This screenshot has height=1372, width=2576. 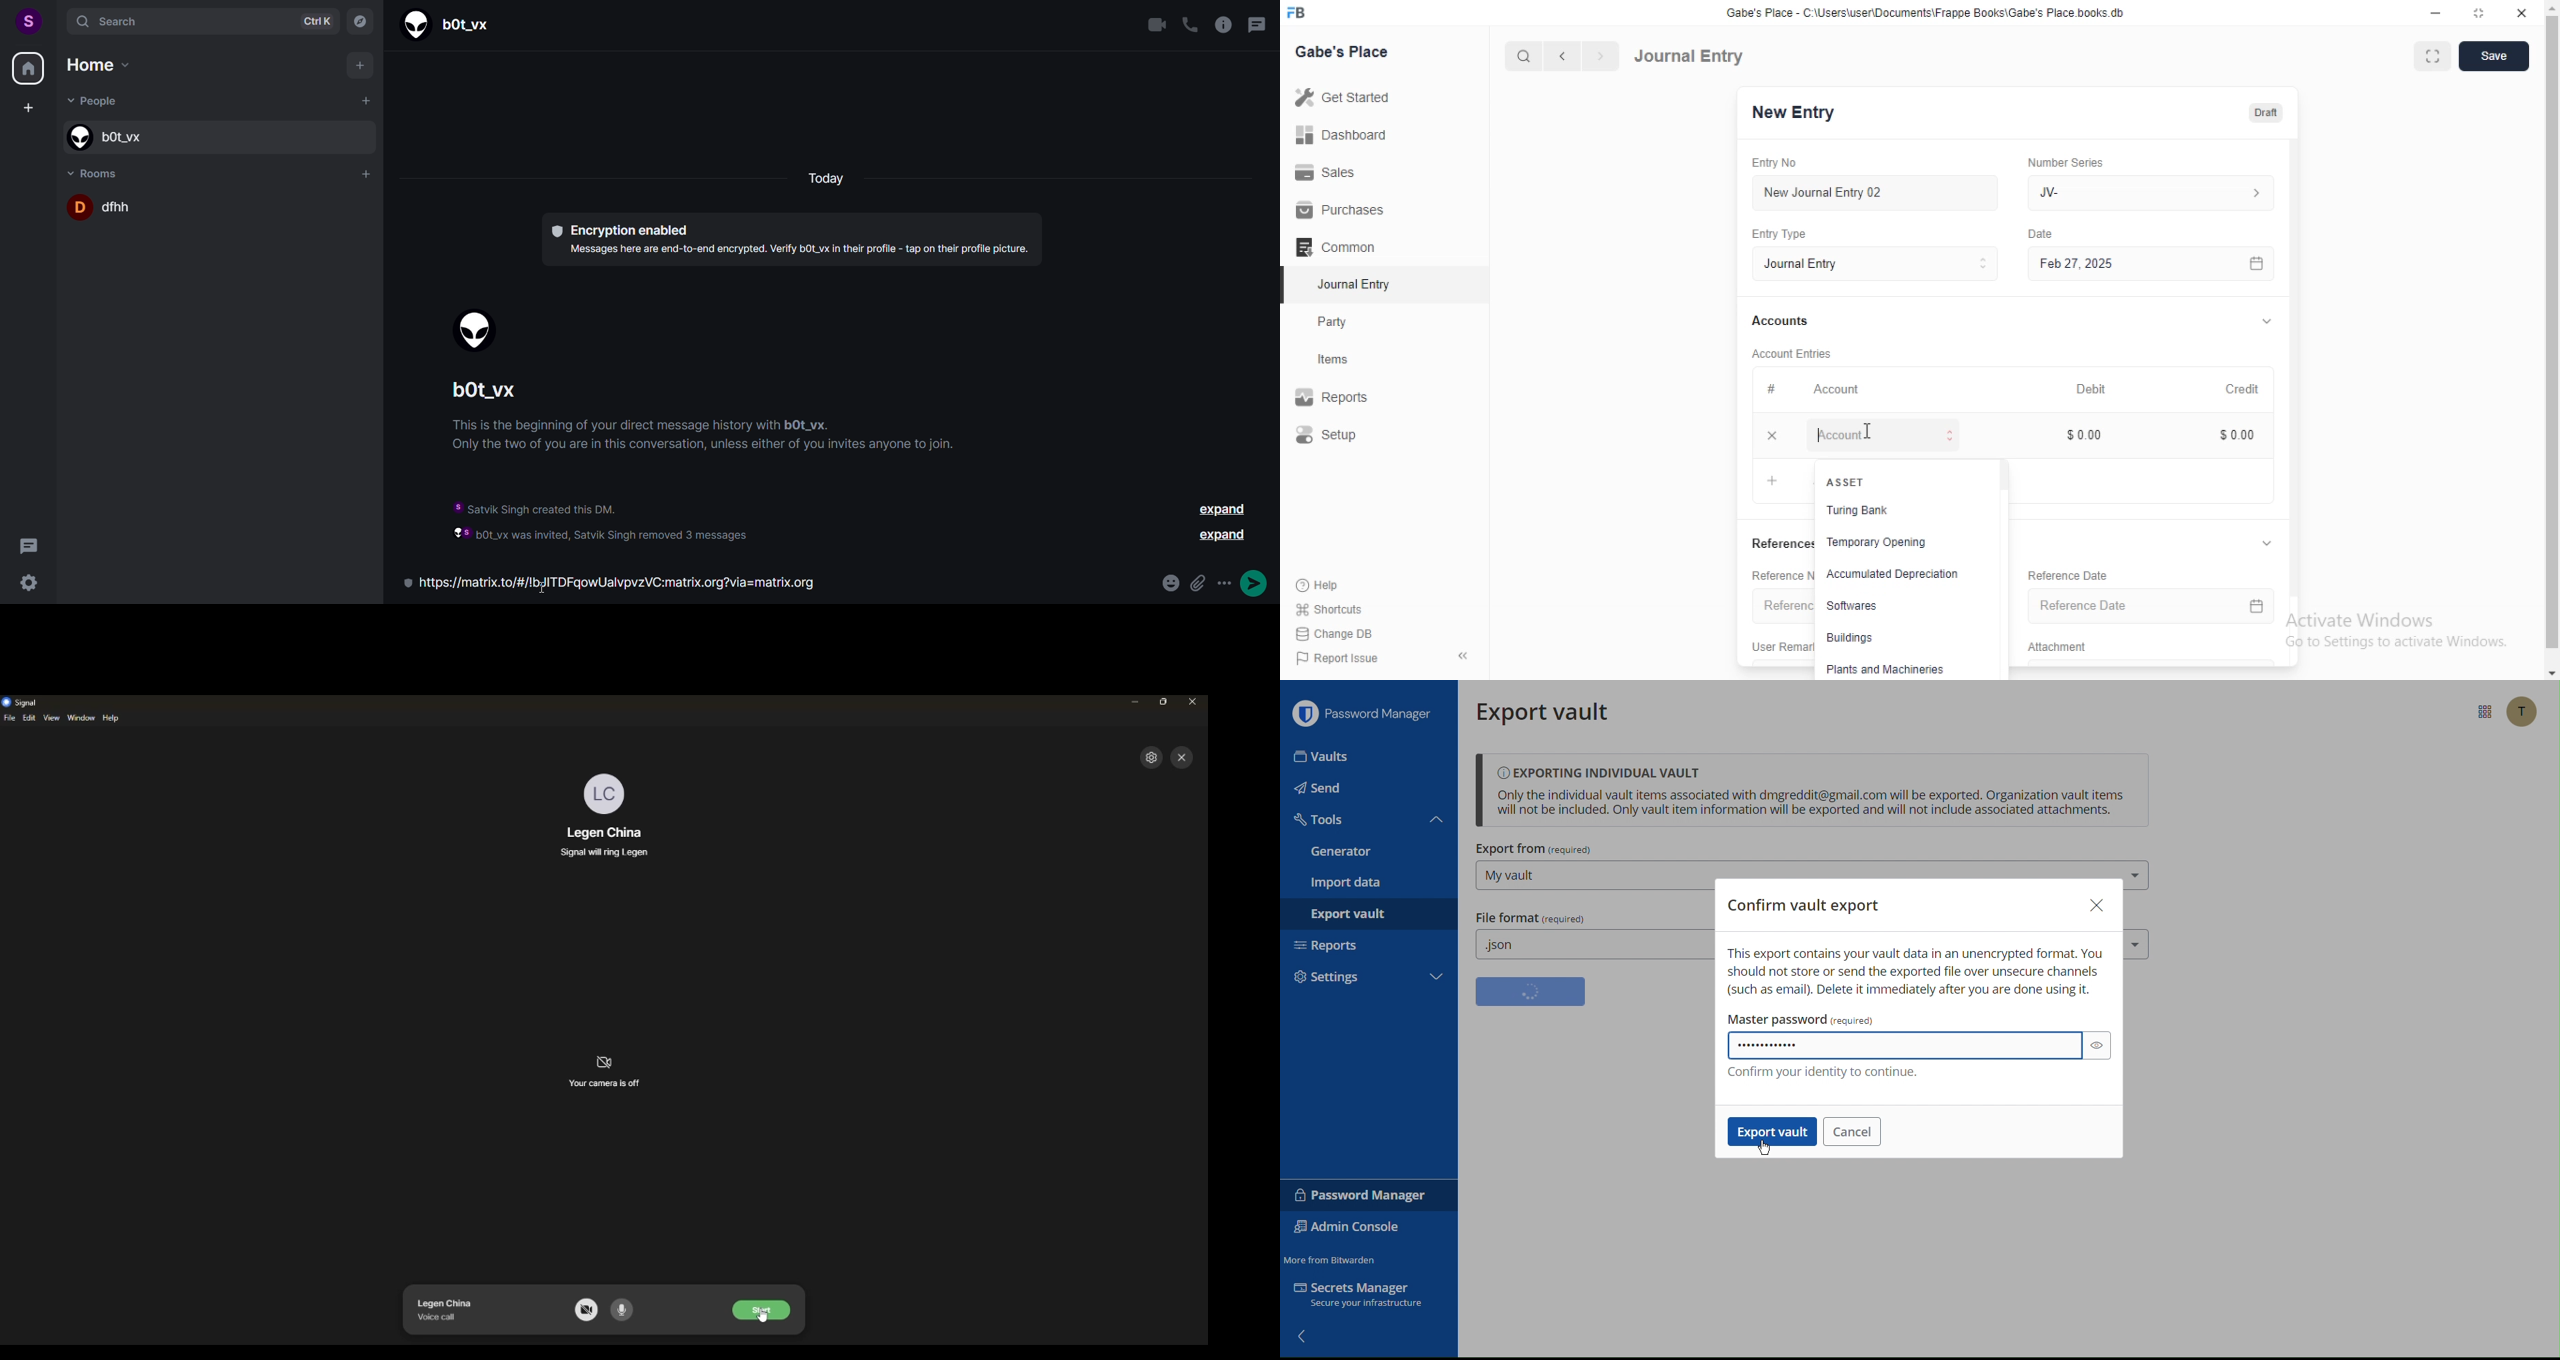 I want to click on Accounts, so click(x=1787, y=321).